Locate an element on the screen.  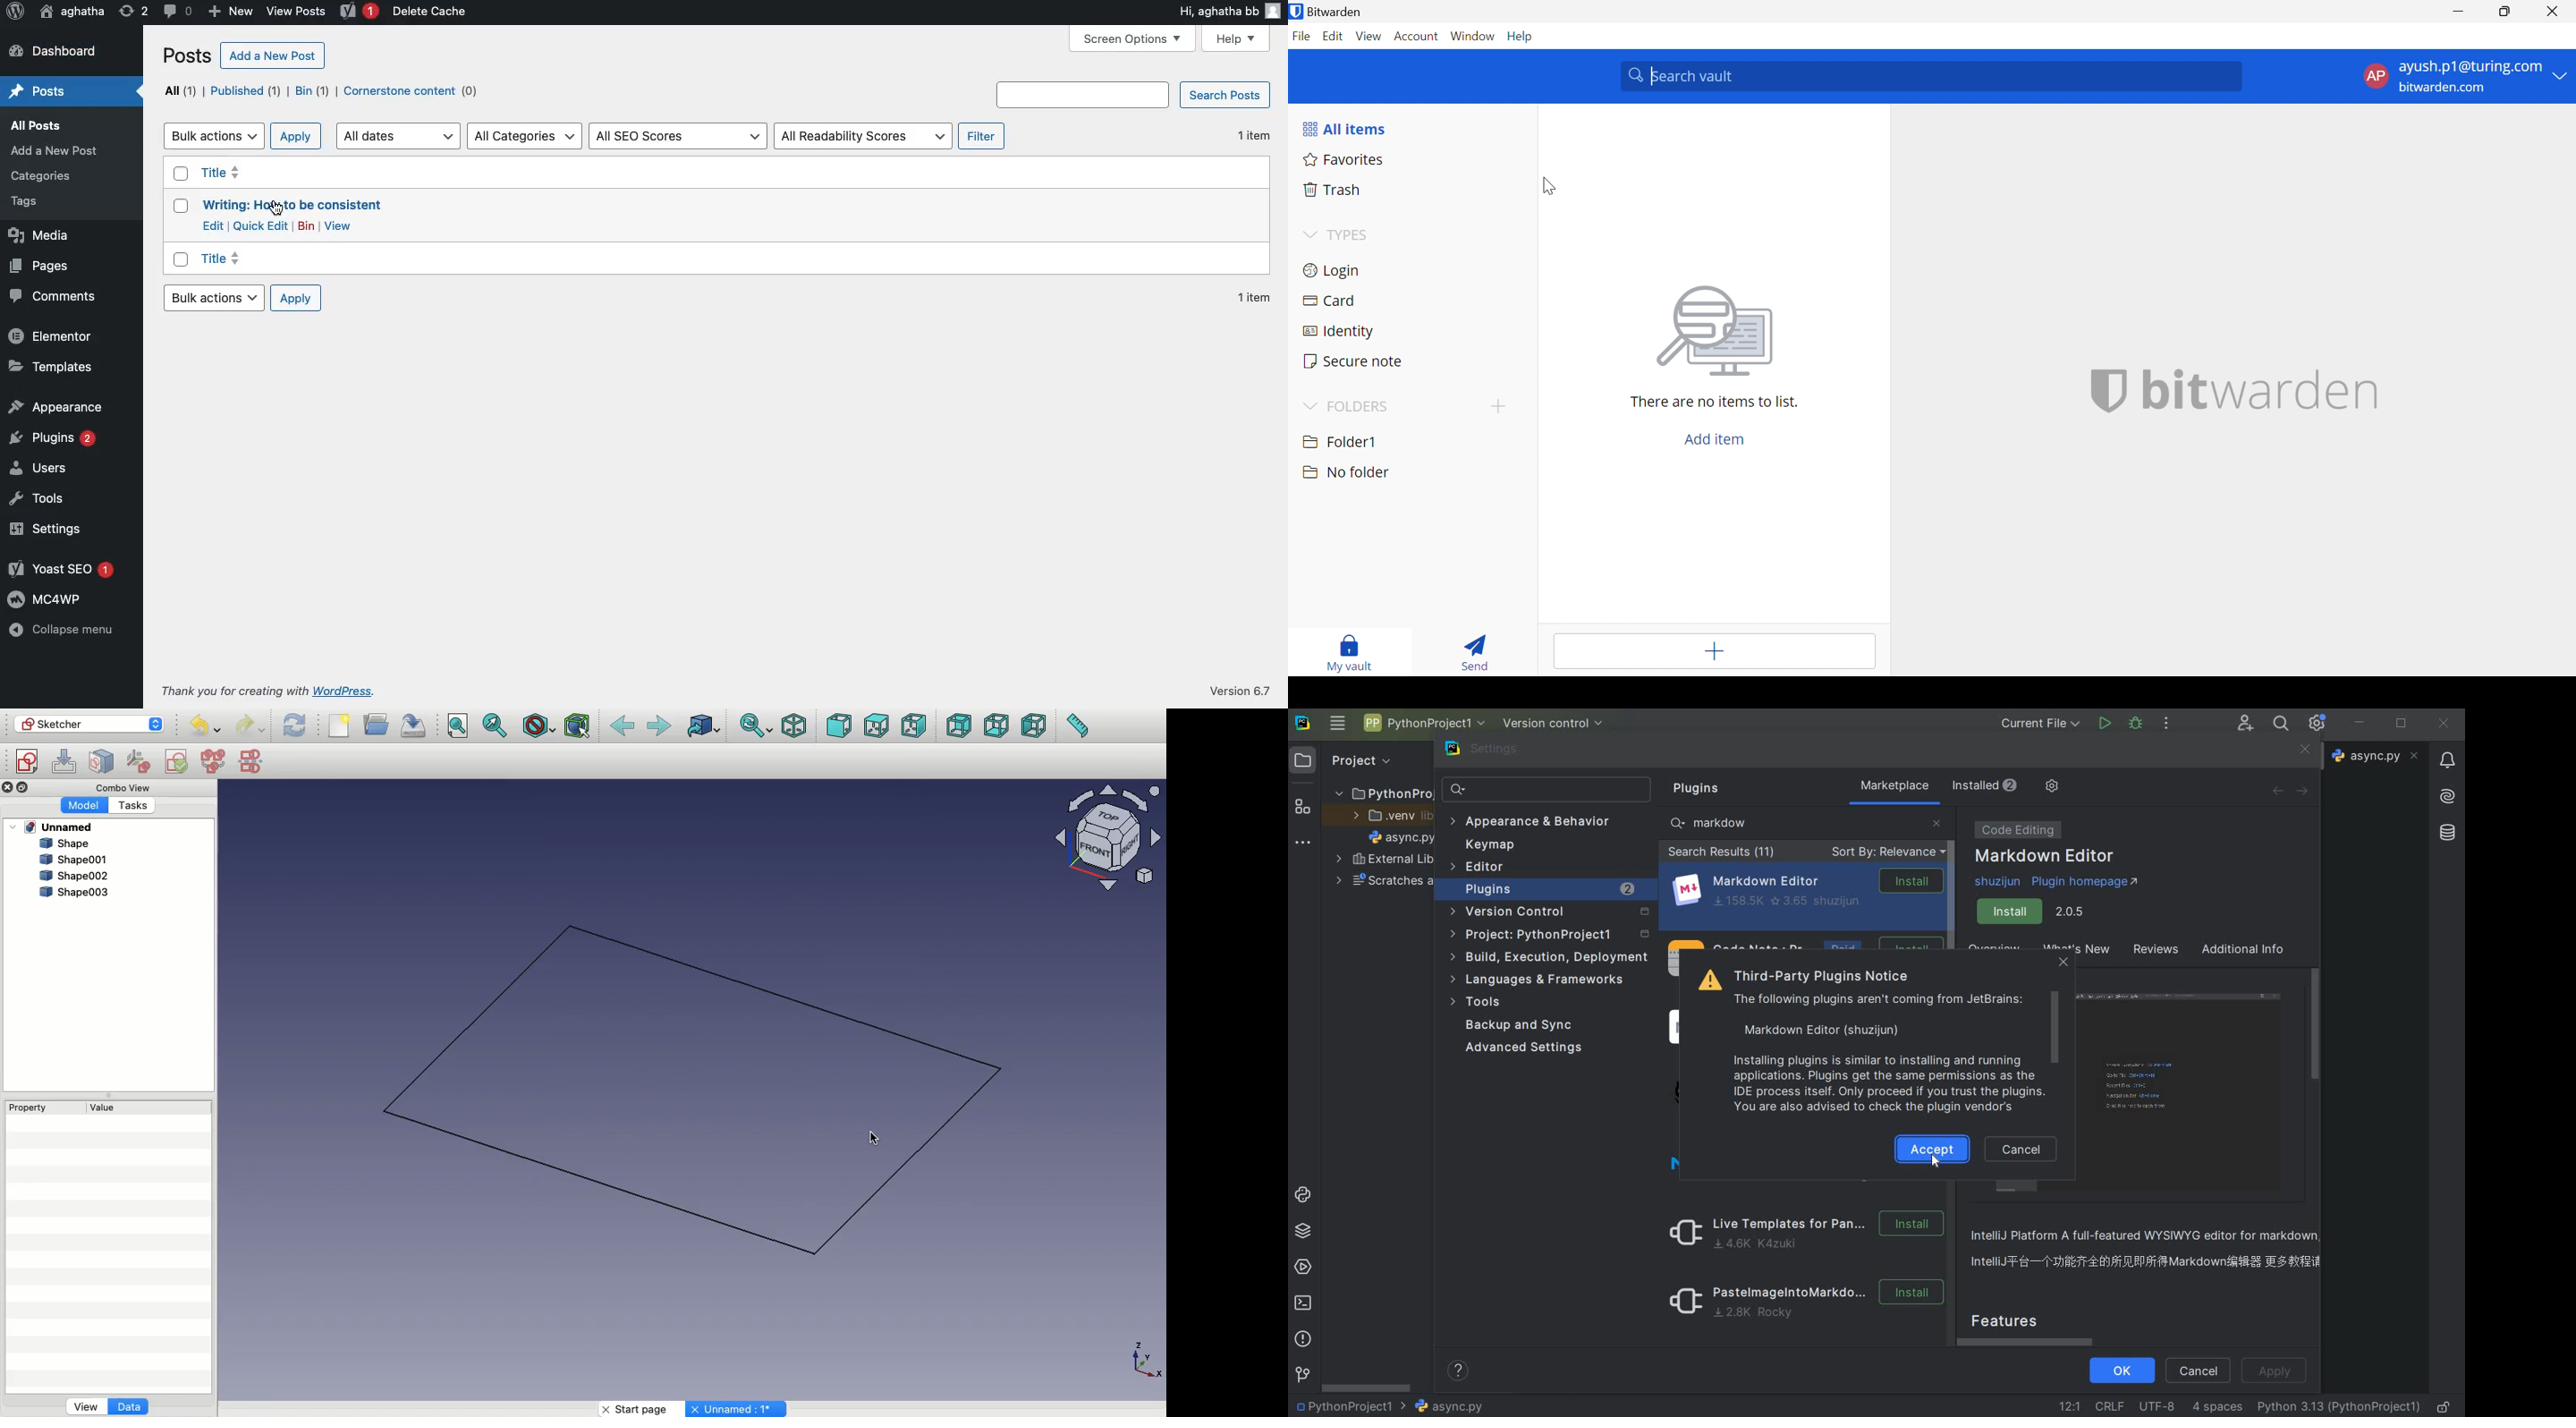
Bulk actions is located at coordinates (210, 136).